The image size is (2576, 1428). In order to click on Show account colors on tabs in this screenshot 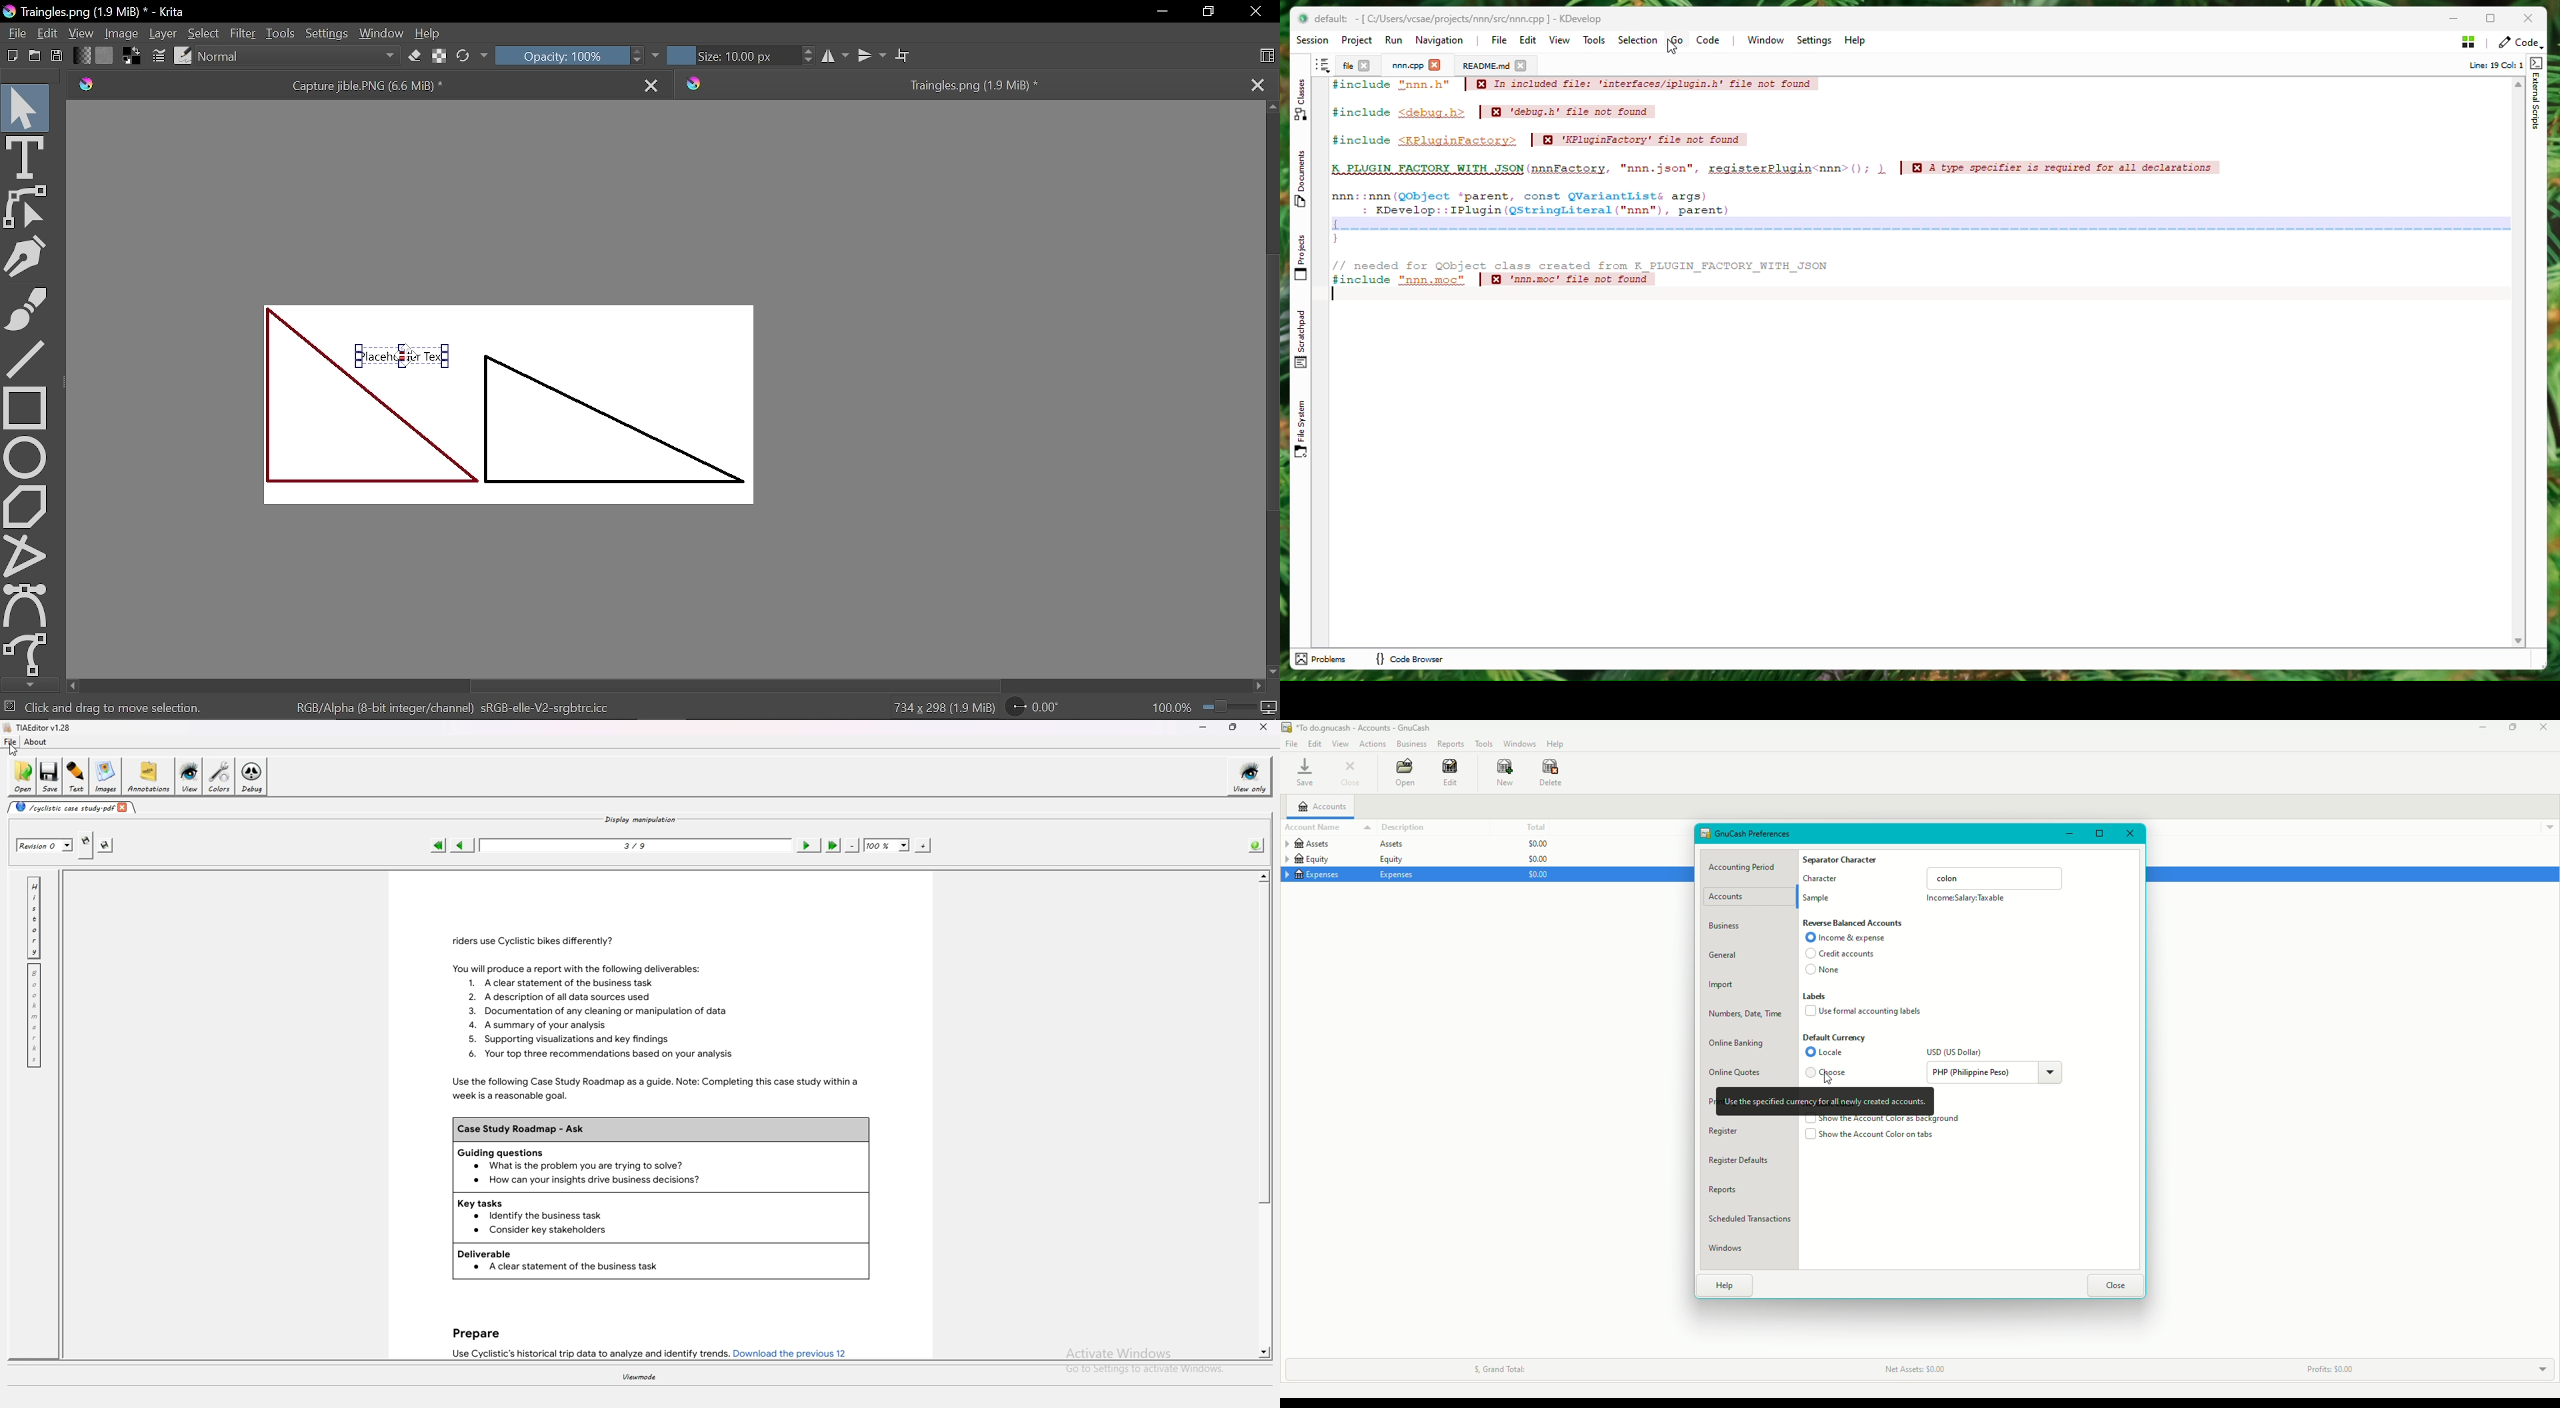, I will do `click(1871, 1137)`.